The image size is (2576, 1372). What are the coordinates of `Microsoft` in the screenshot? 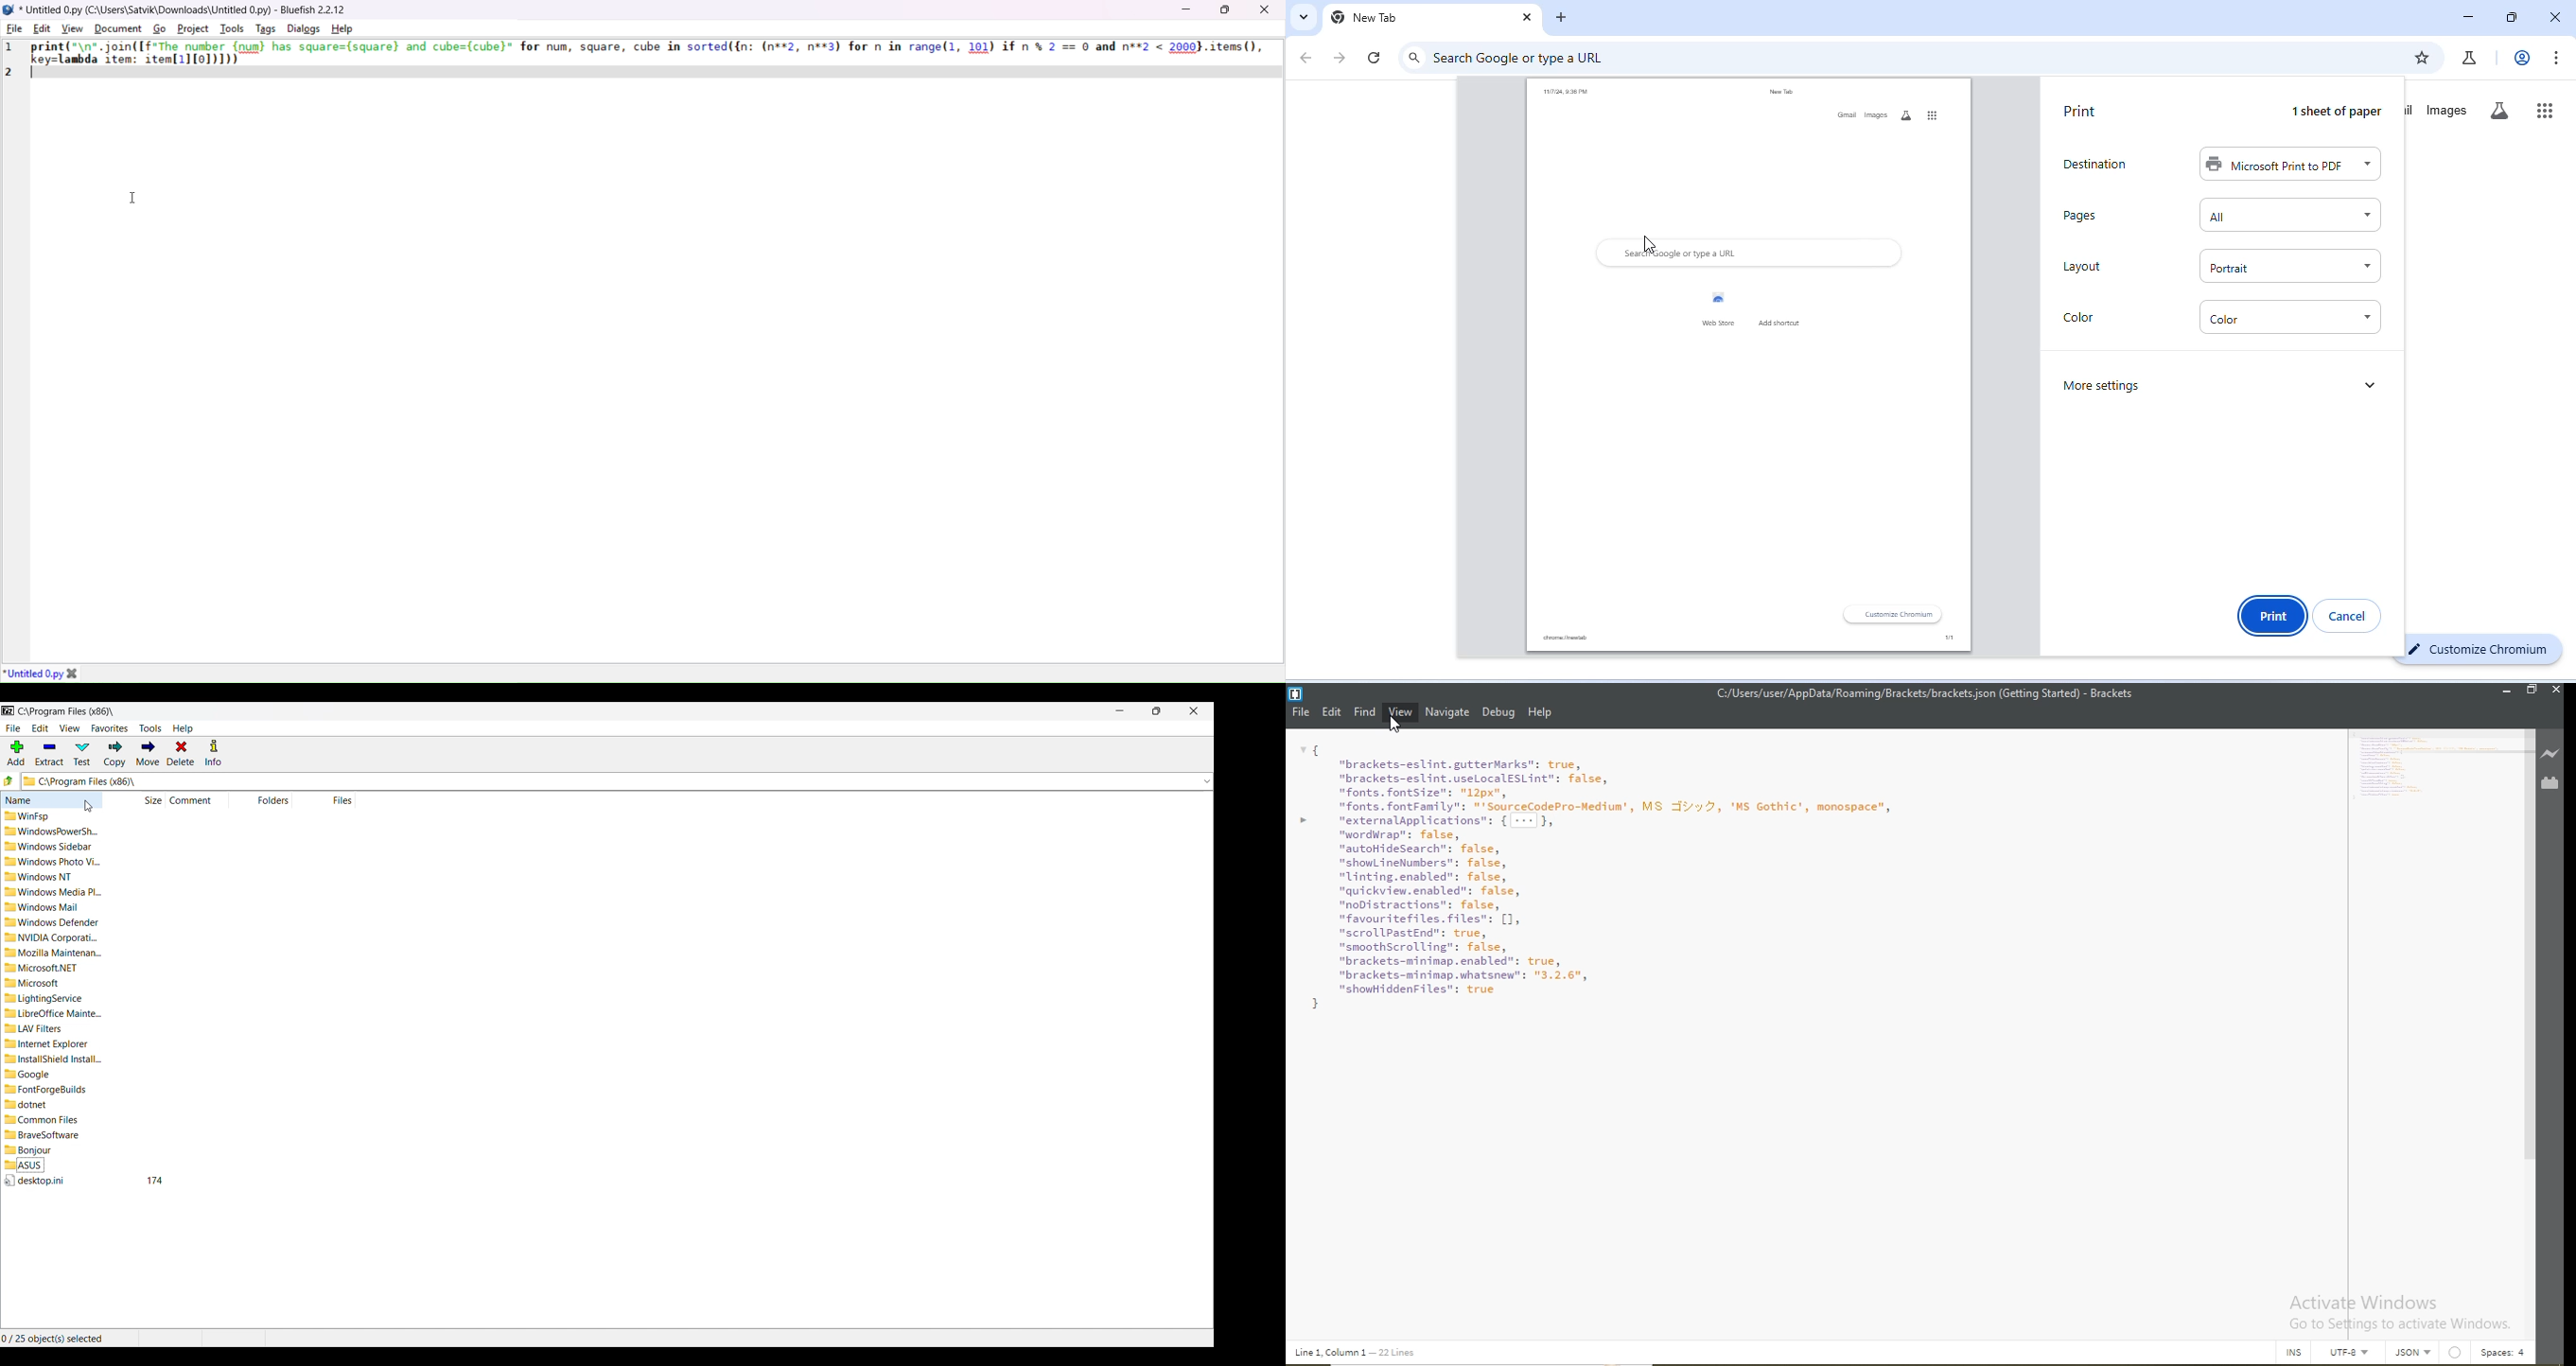 It's located at (35, 984).